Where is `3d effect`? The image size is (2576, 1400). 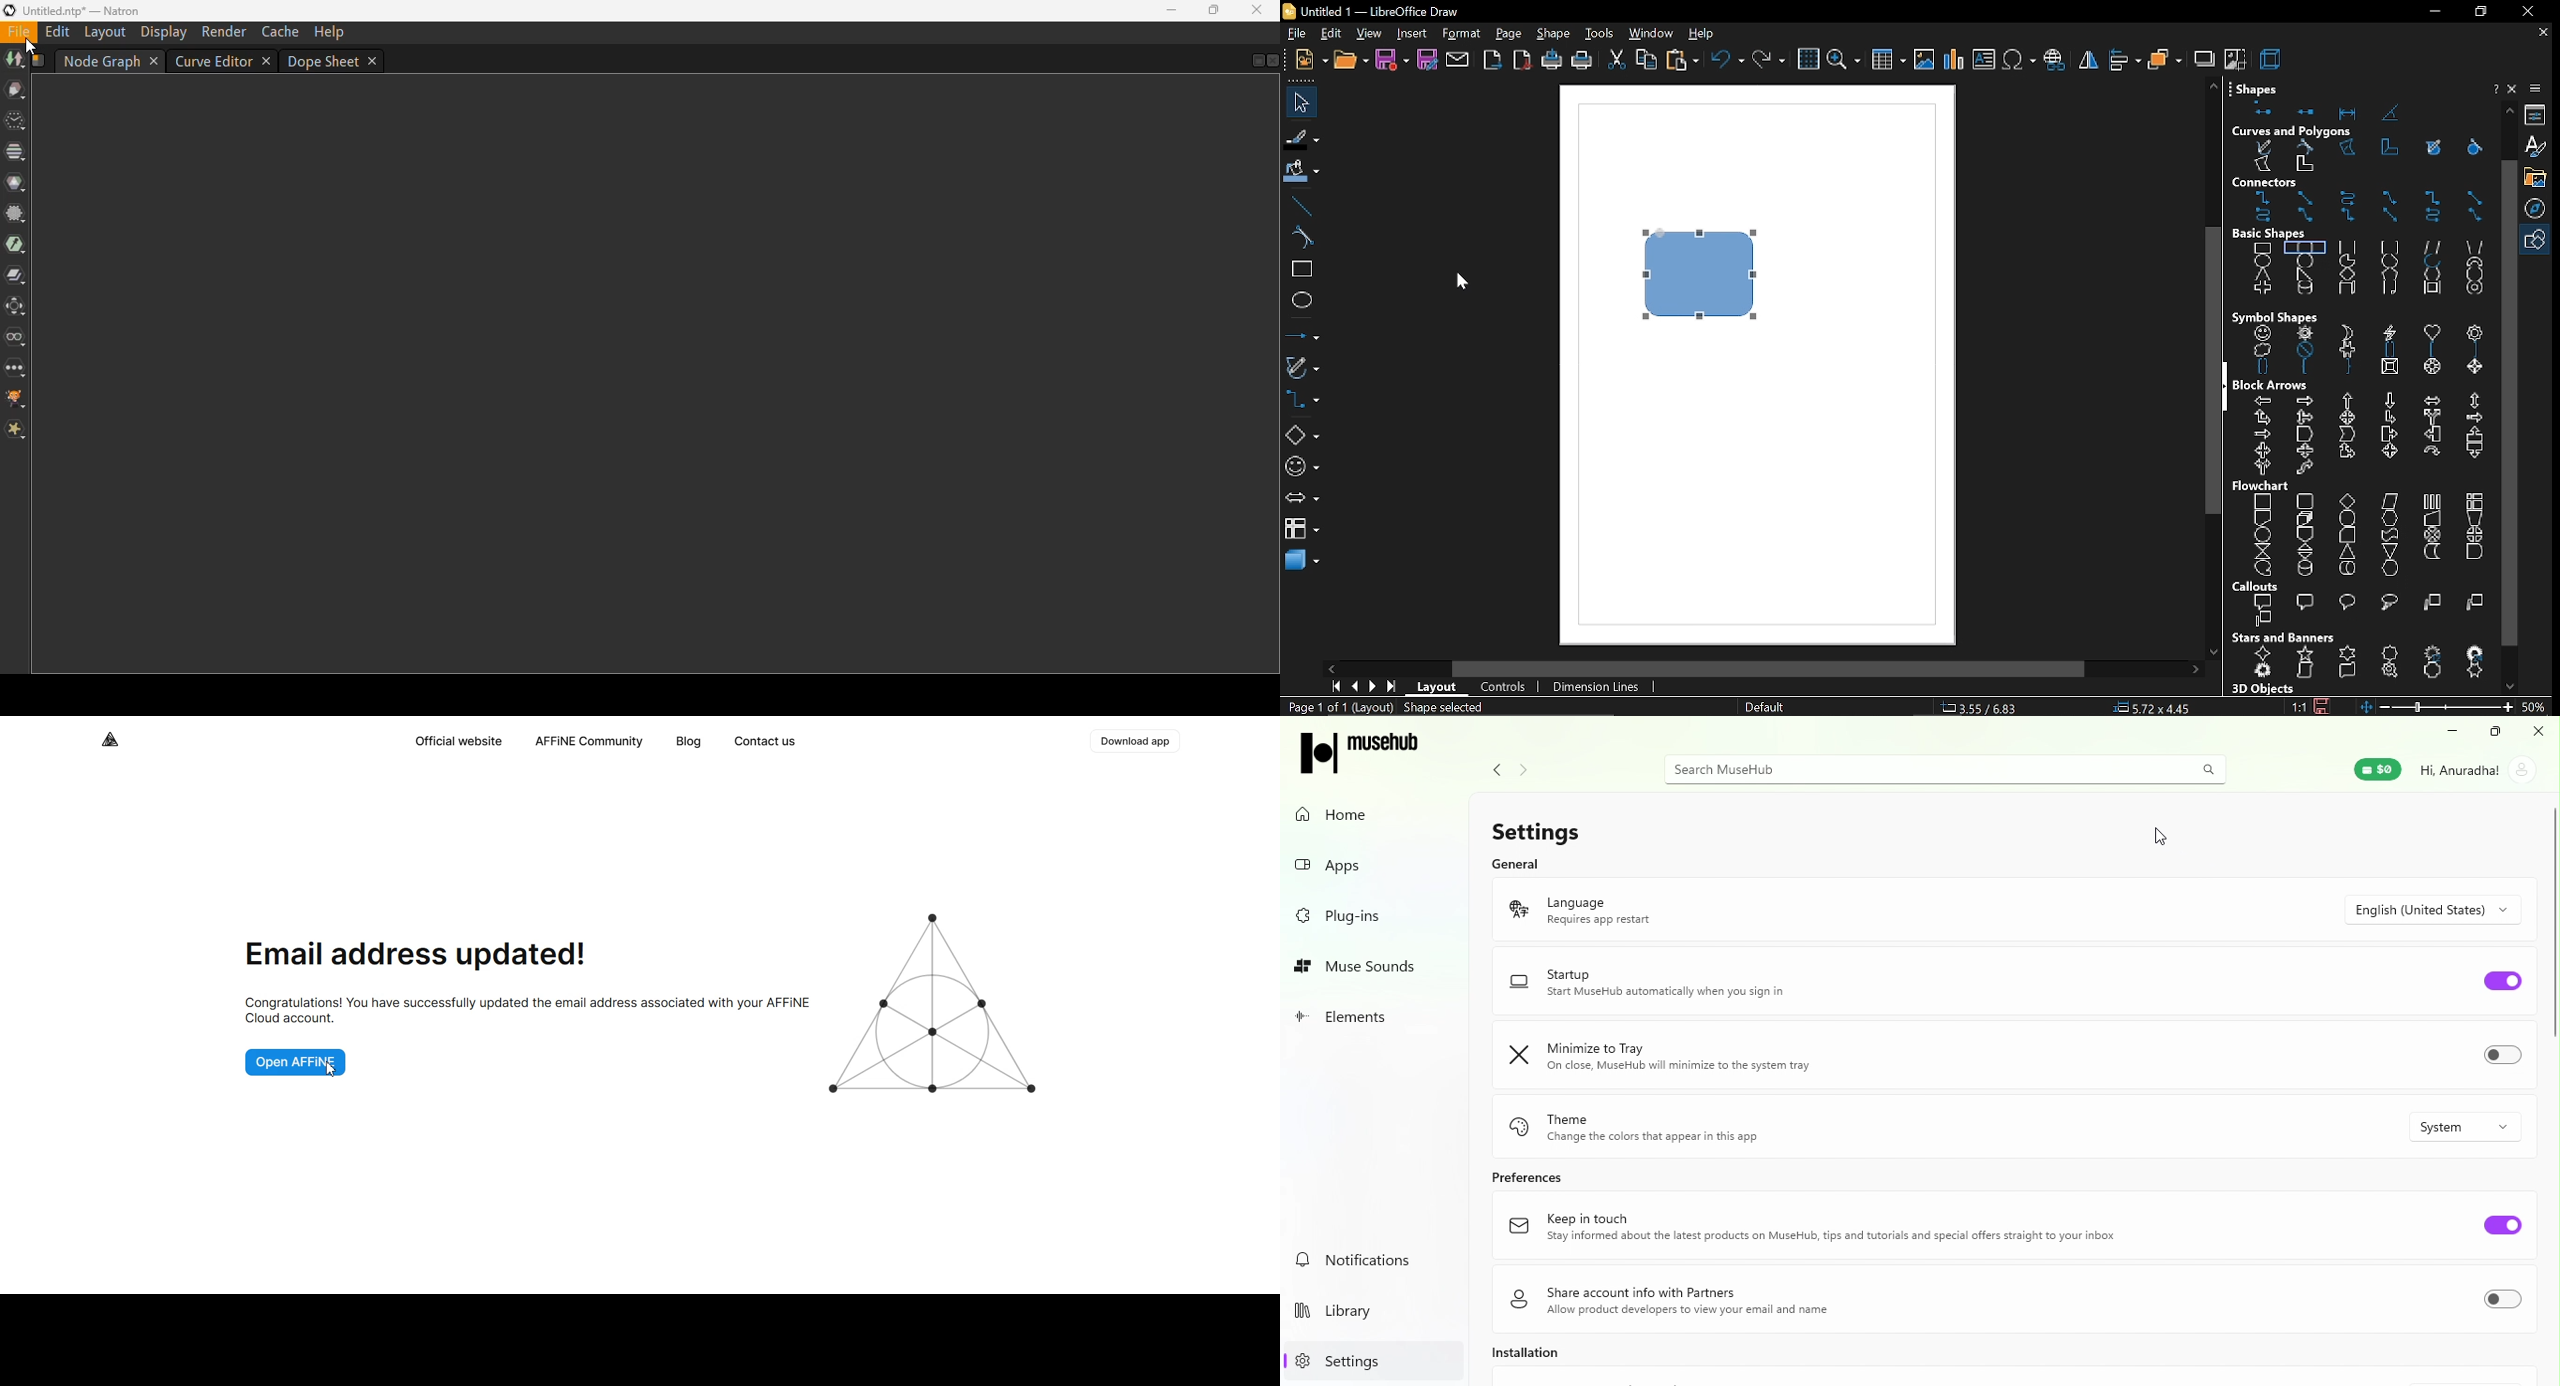
3d effect is located at coordinates (2272, 58).